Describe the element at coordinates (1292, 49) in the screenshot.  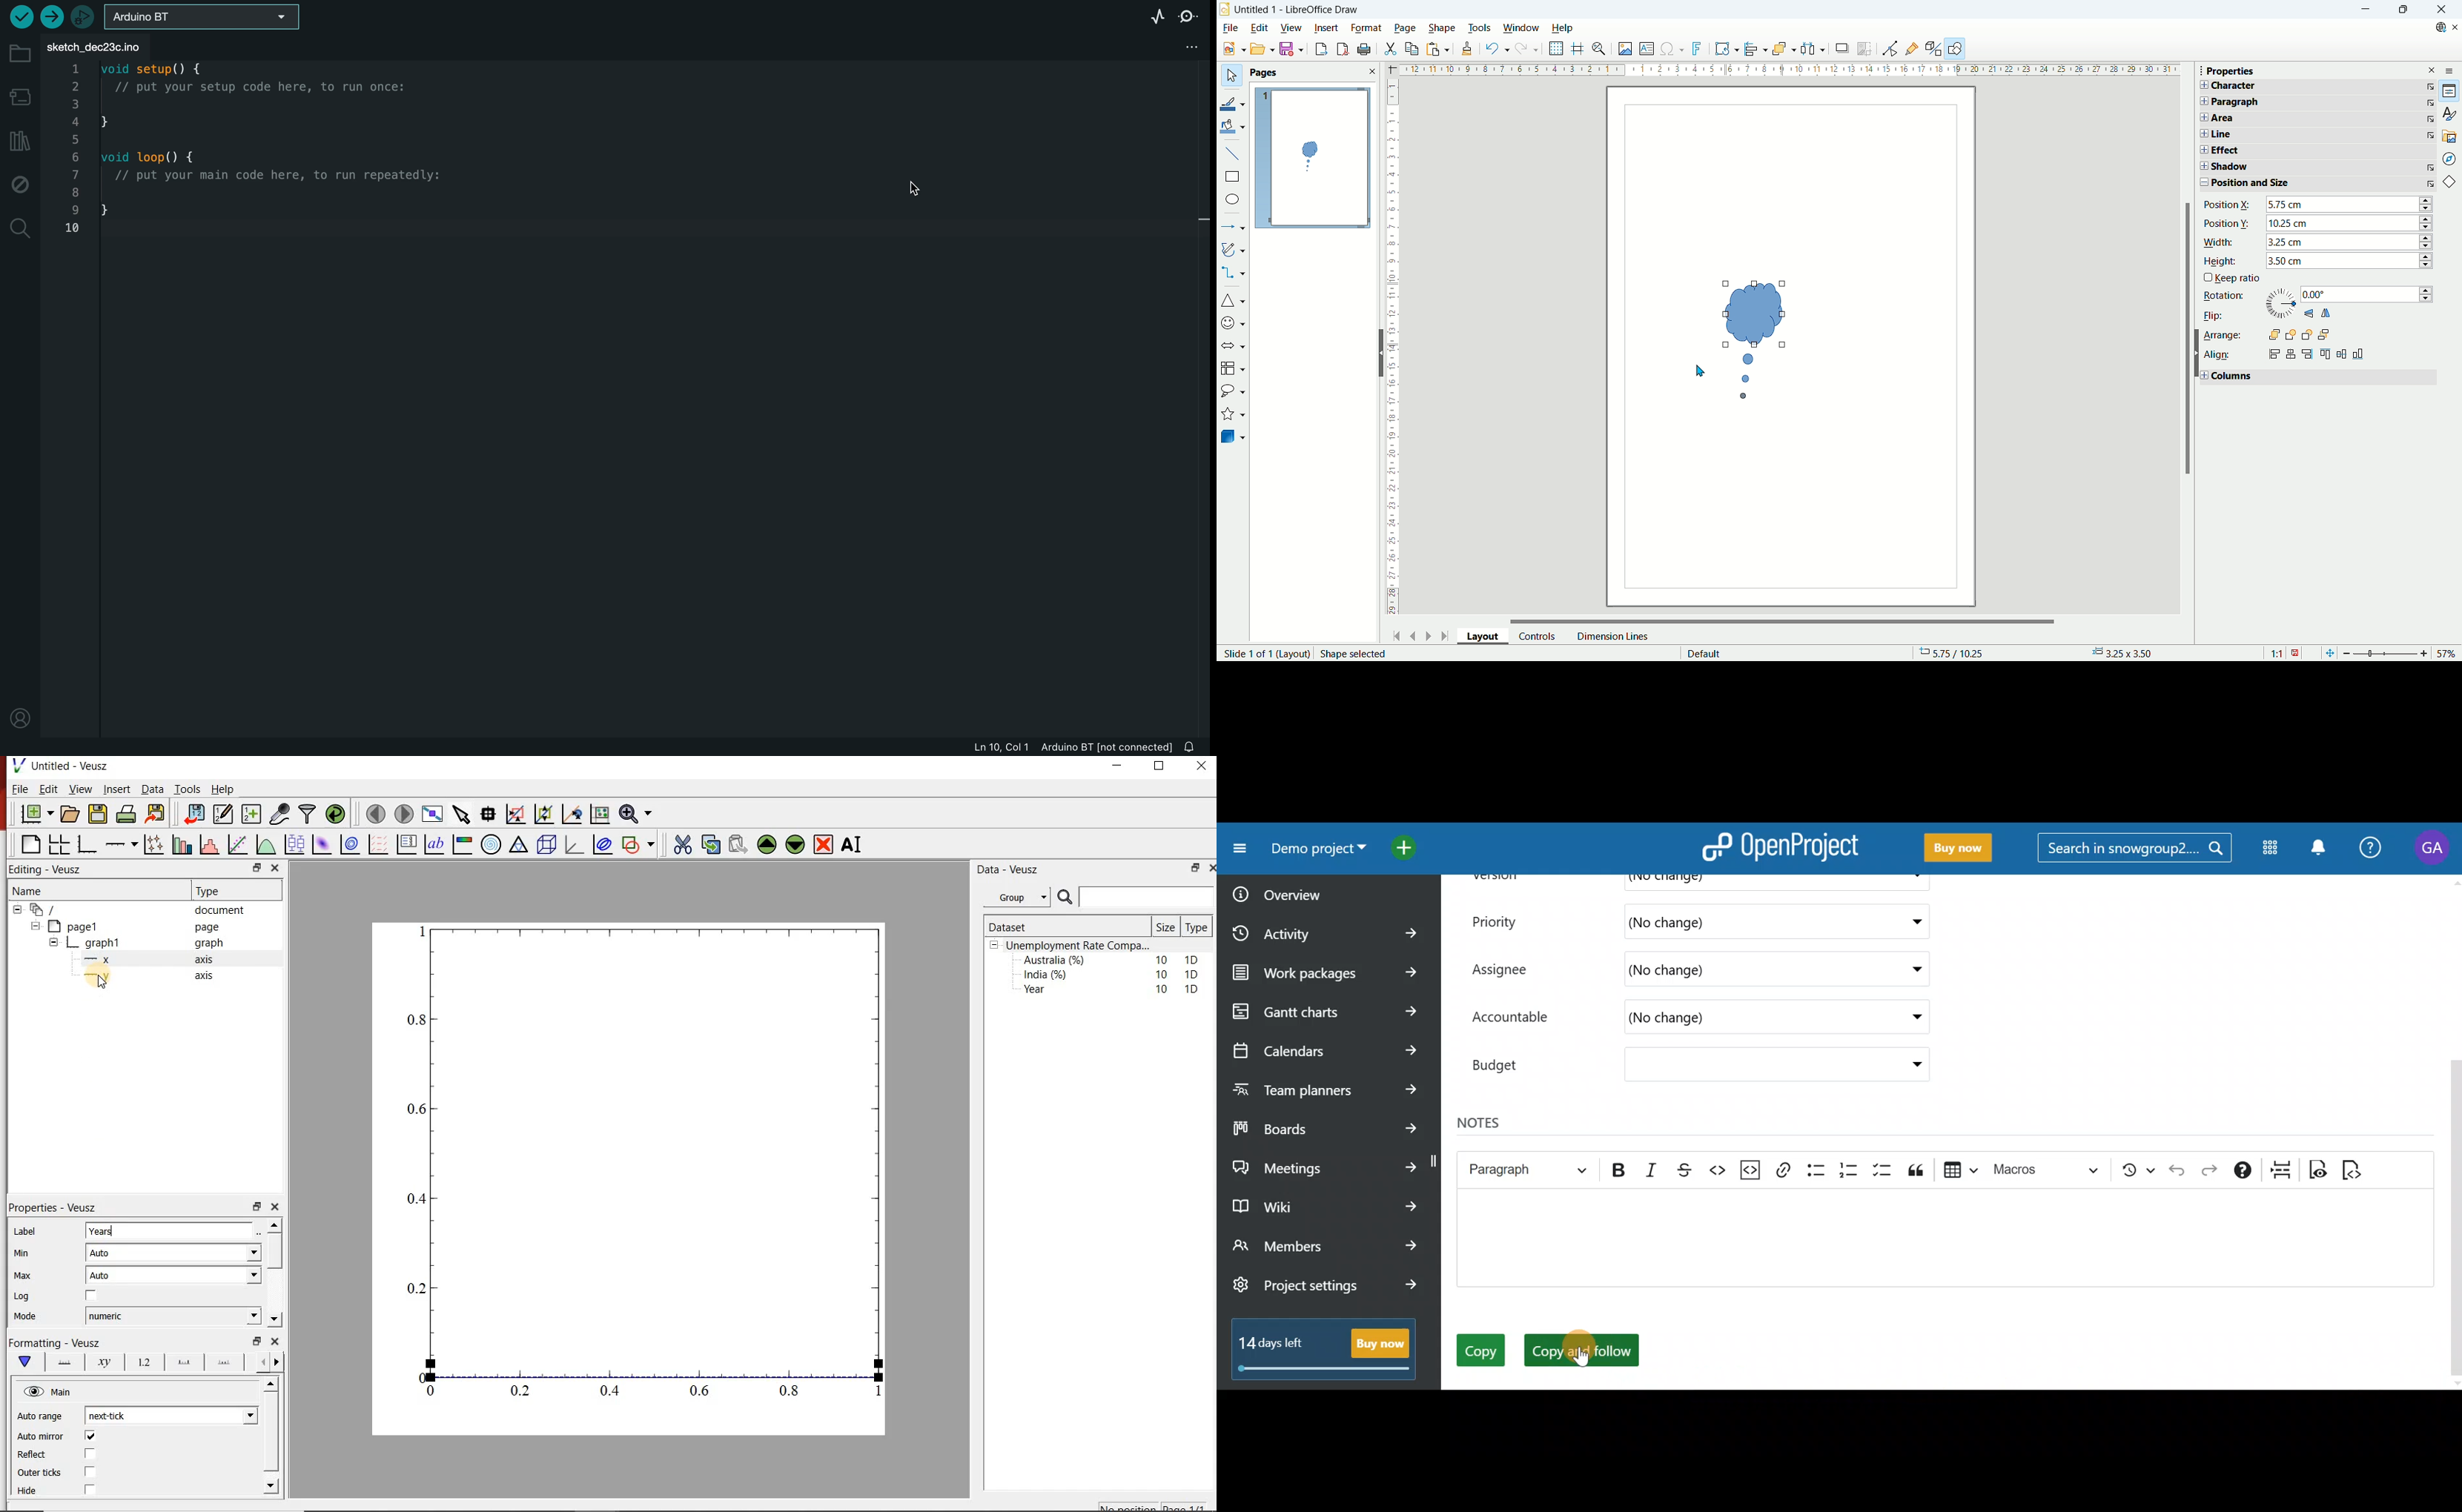
I see `save` at that location.